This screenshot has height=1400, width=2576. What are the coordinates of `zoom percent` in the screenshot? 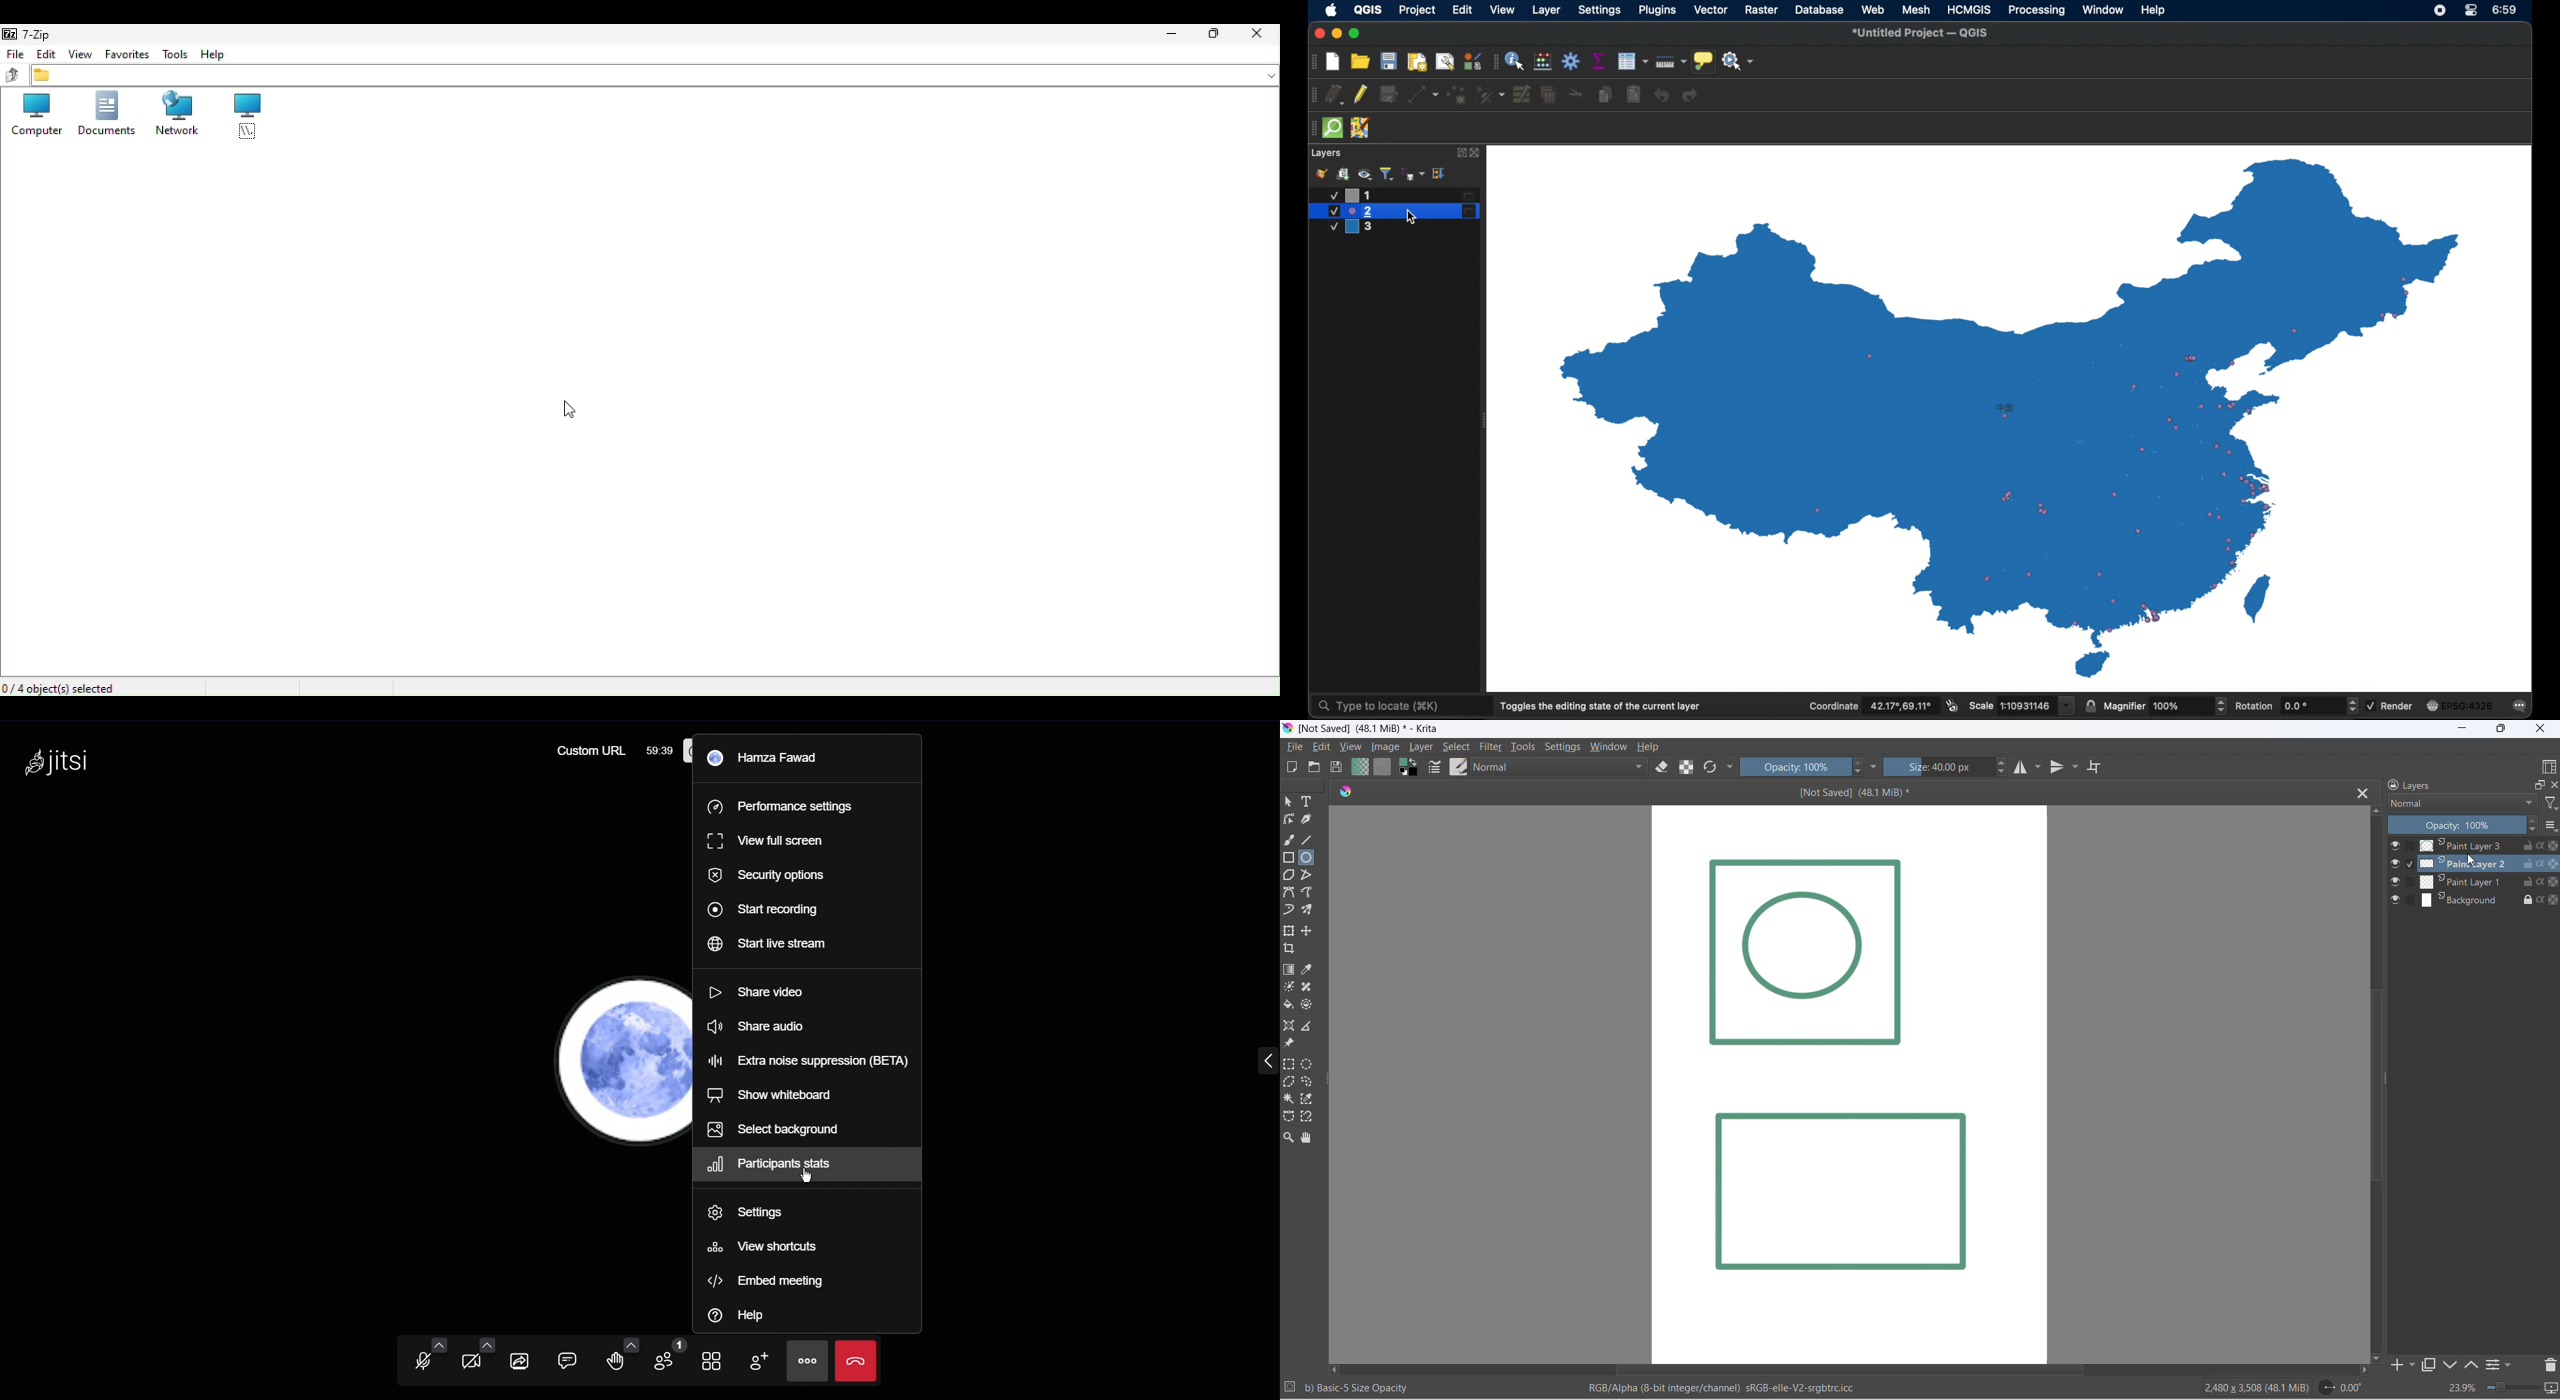 It's located at (2462, 1389).